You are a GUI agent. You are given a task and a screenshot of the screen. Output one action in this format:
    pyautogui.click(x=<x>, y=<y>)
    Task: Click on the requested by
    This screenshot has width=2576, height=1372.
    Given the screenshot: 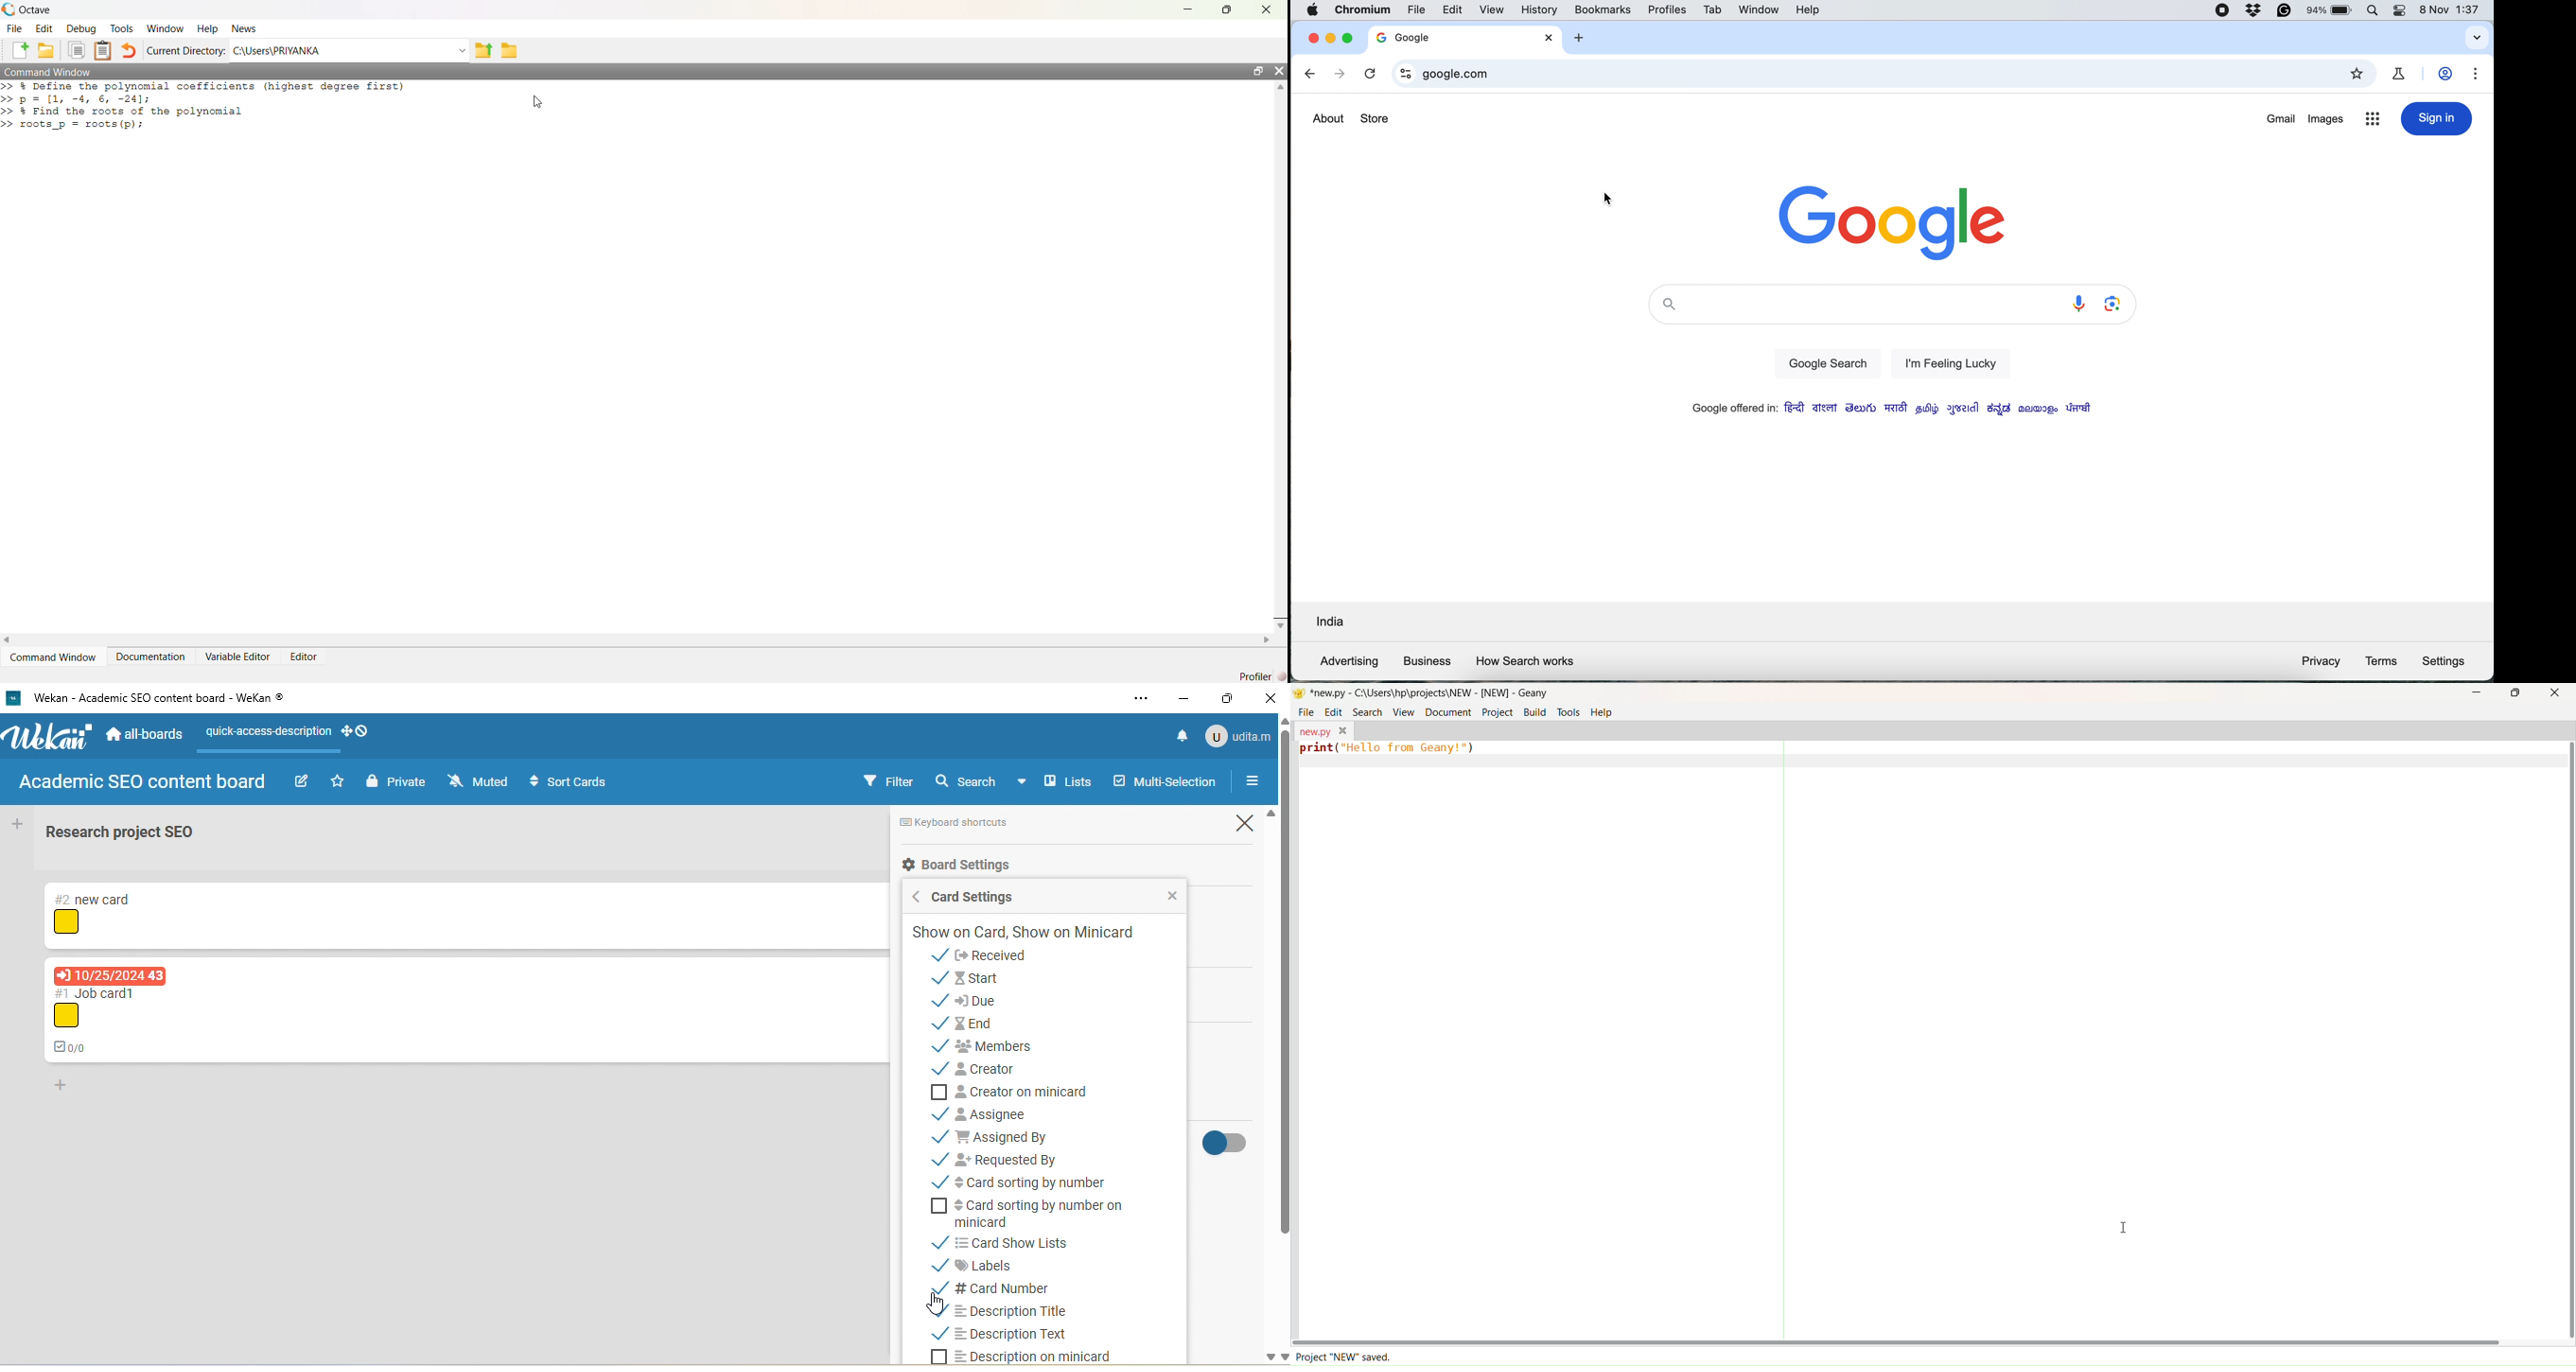 What is the action you would take?
    pyautogui.click(x=1000, y=1157)
    